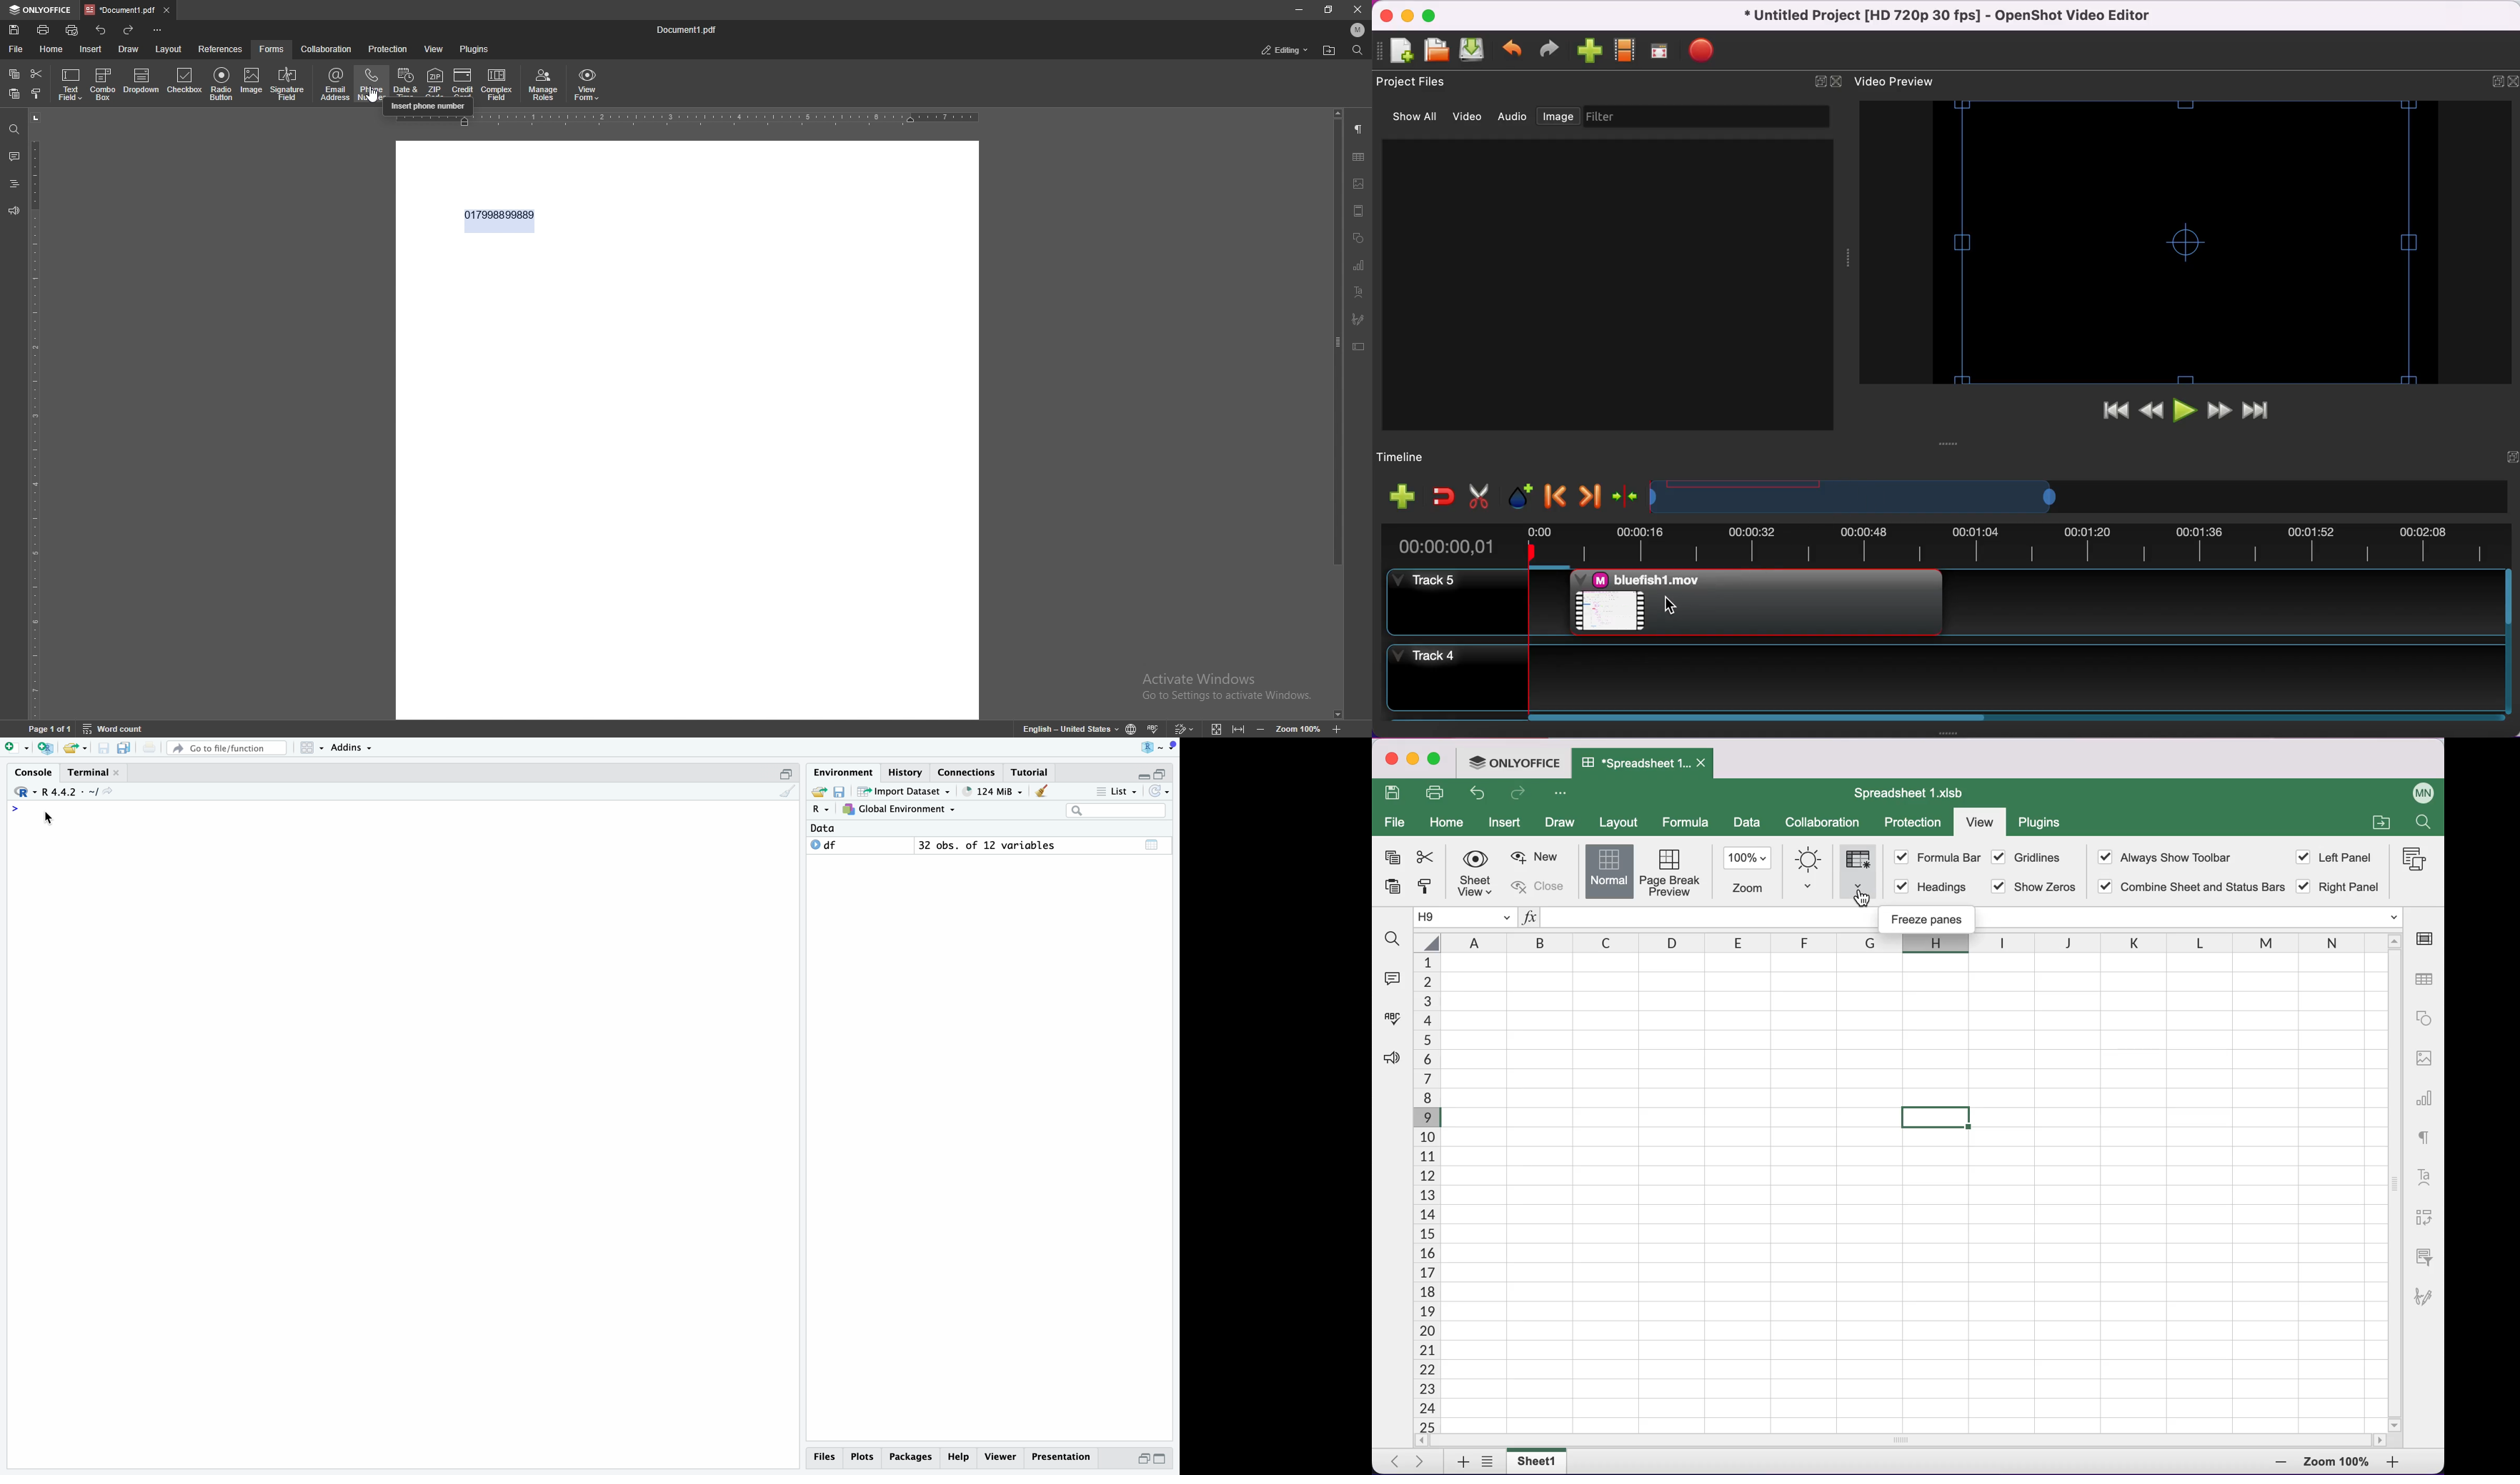  Describe the element at coordinates (1865, 494) in the screenshot. I see `timeline` at that location.